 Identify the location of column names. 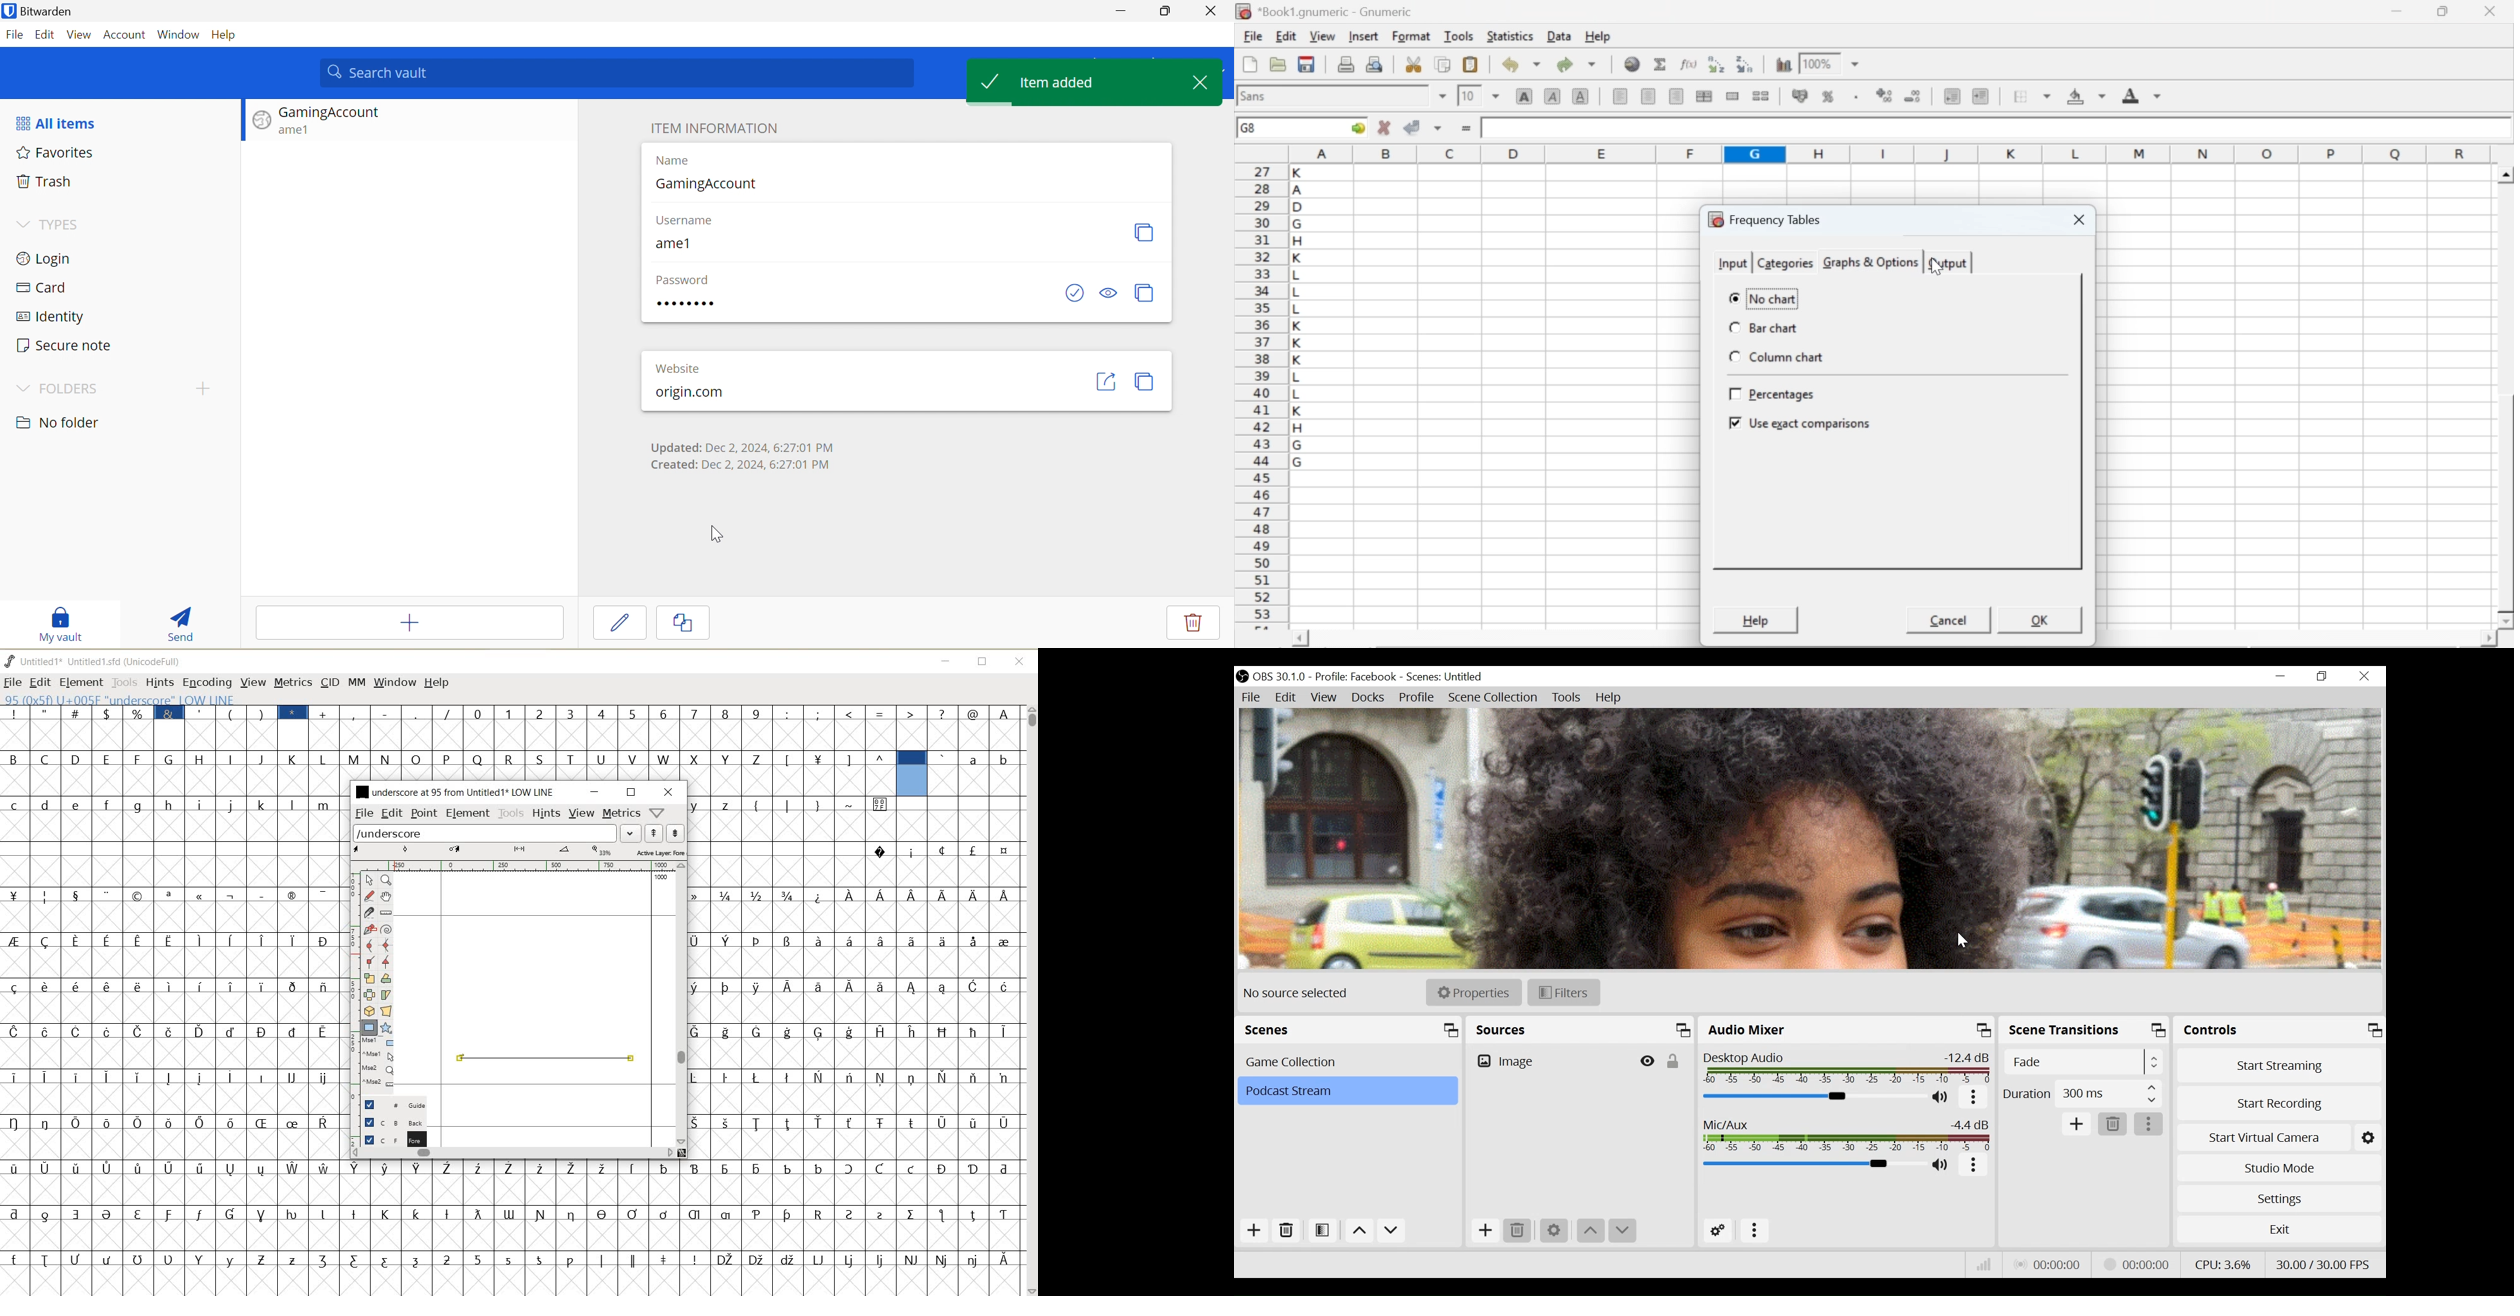
(1887, 153).